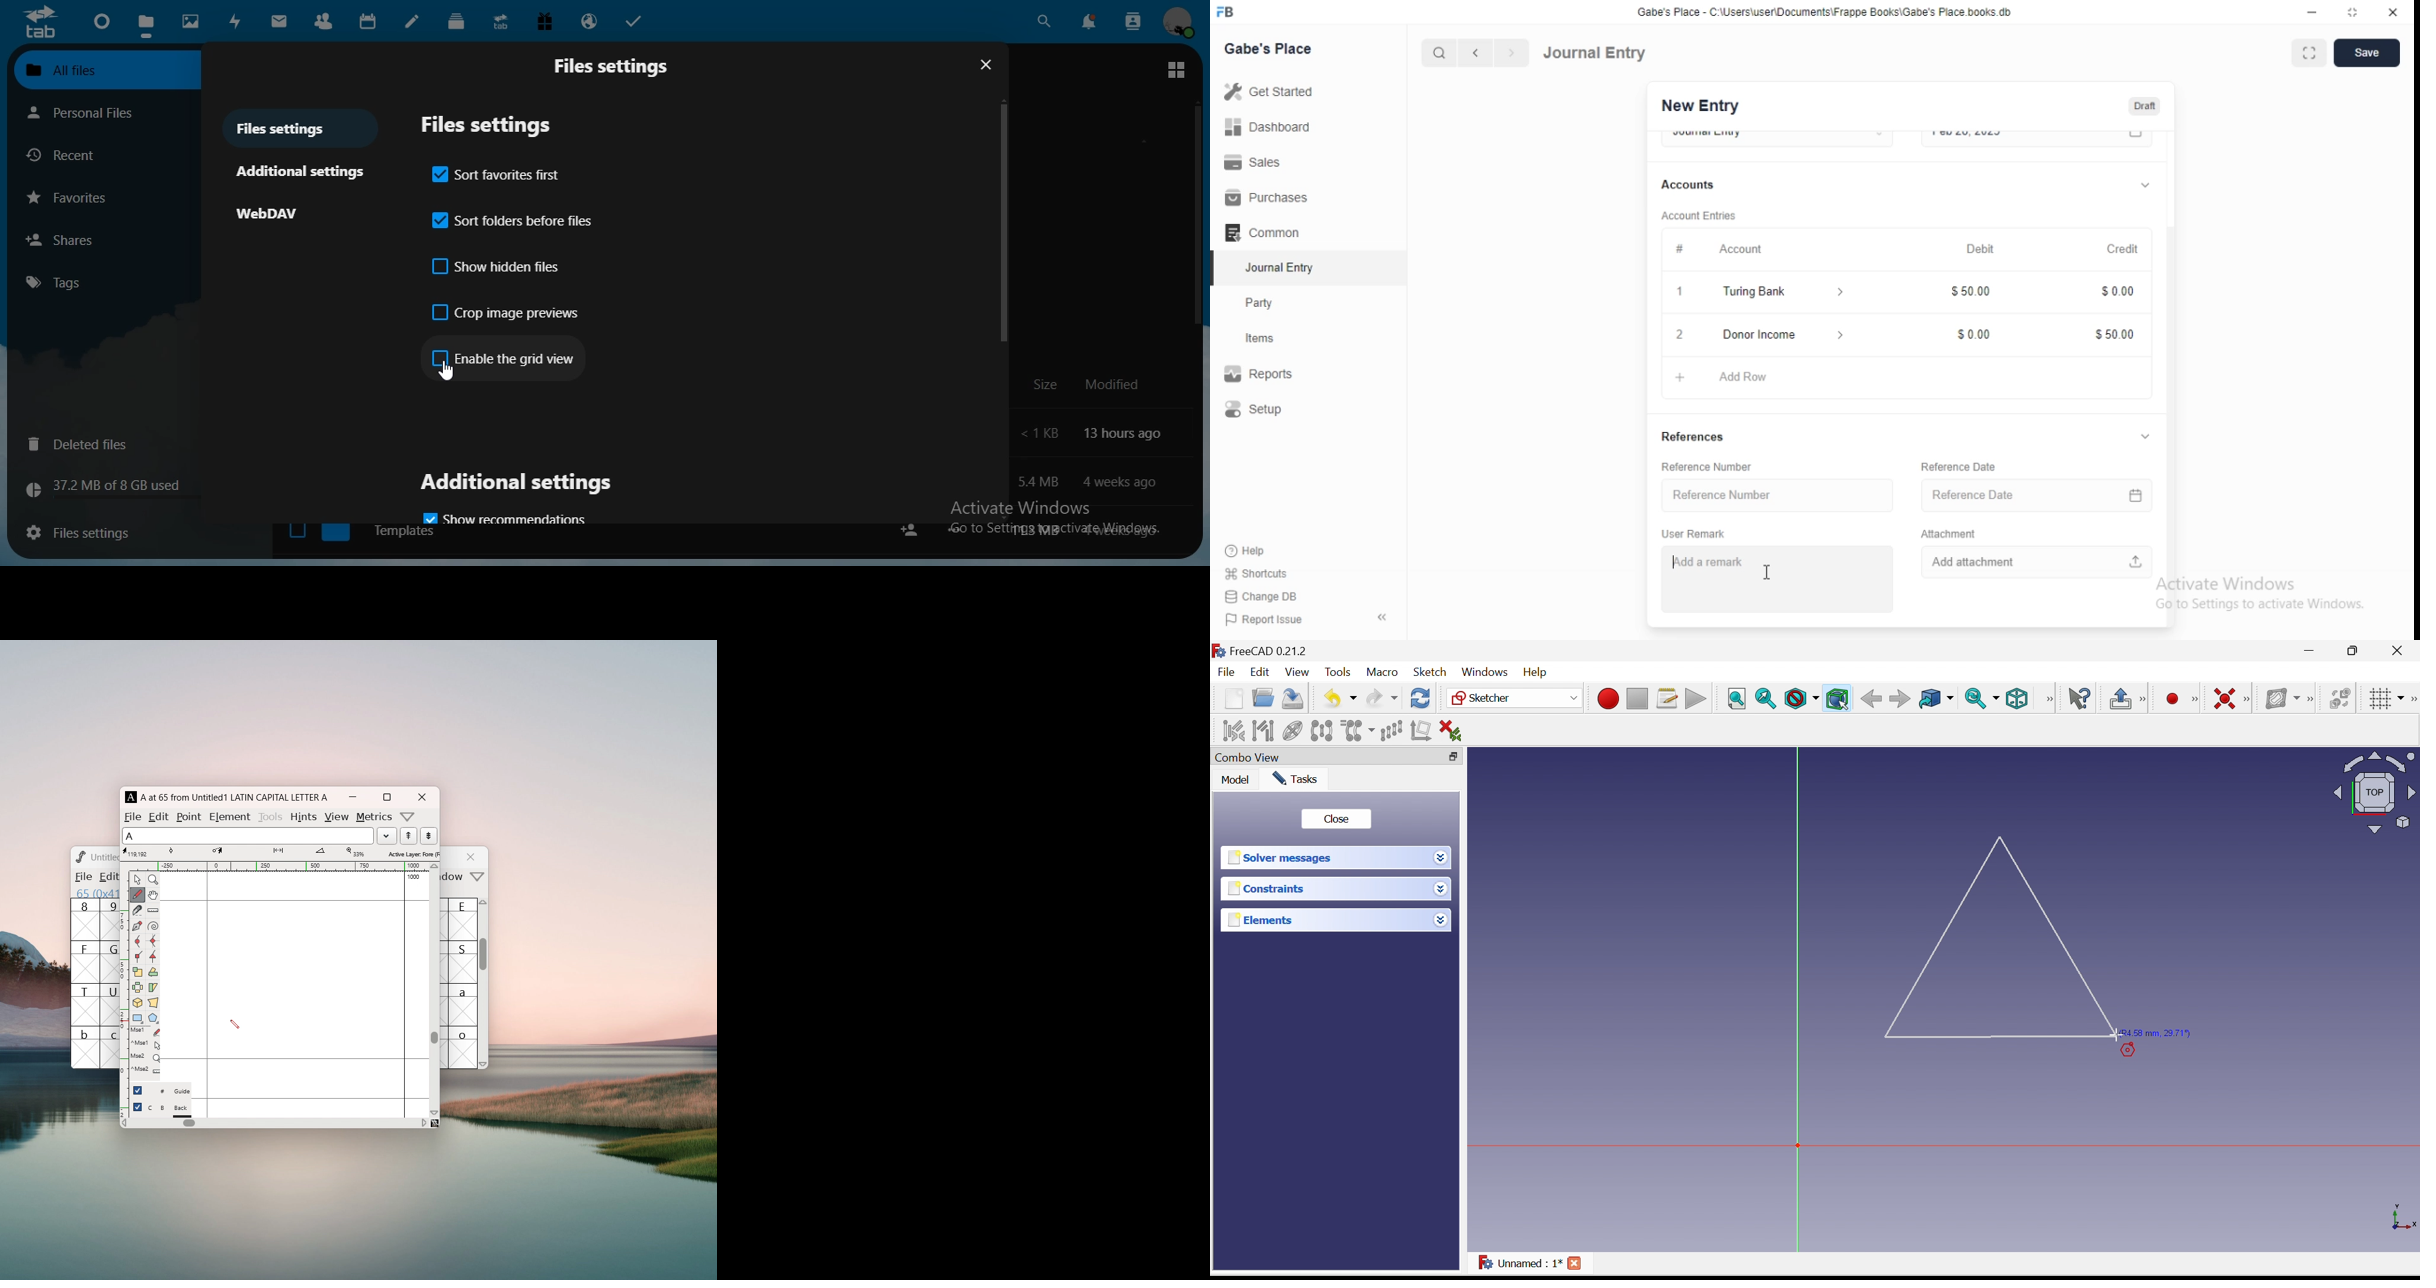  I want to click on Unnamed : 1*, so click(1521, 1262).